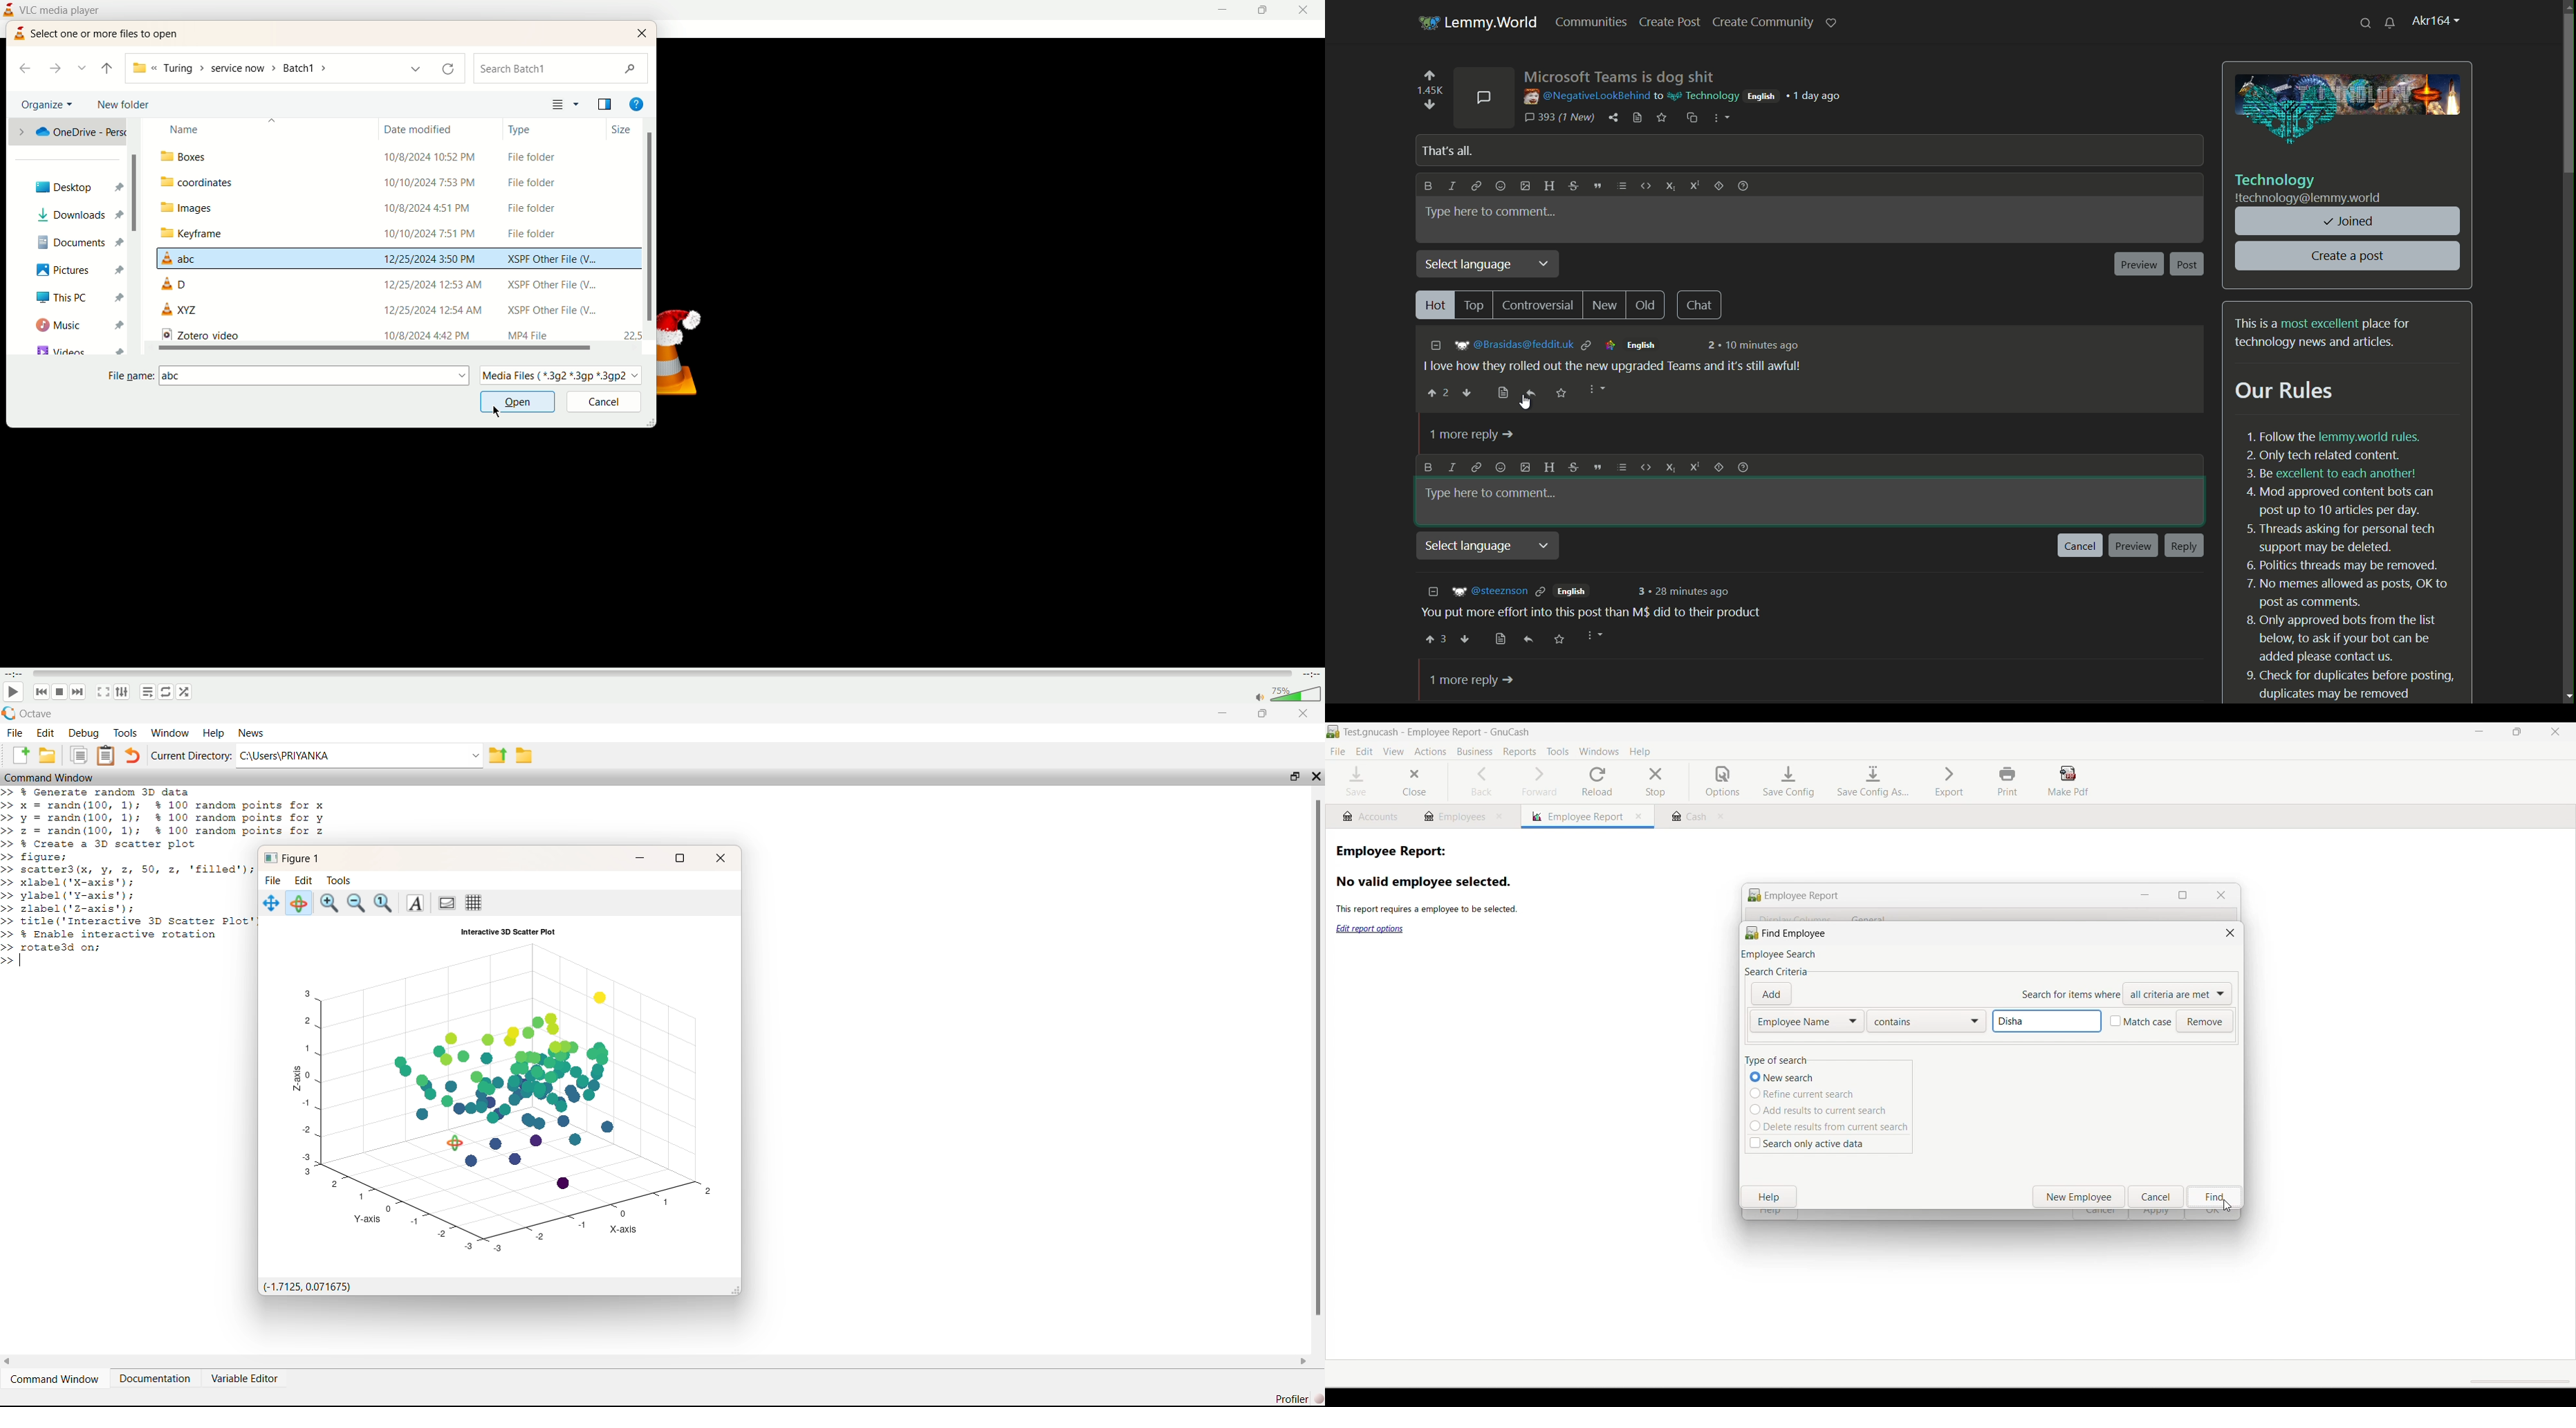 This screenshot has height=1428, width=2576. What do you see at coordinates (122, 692) in the screenshot?
I see `extended setting` at bounding box center [122, 692].